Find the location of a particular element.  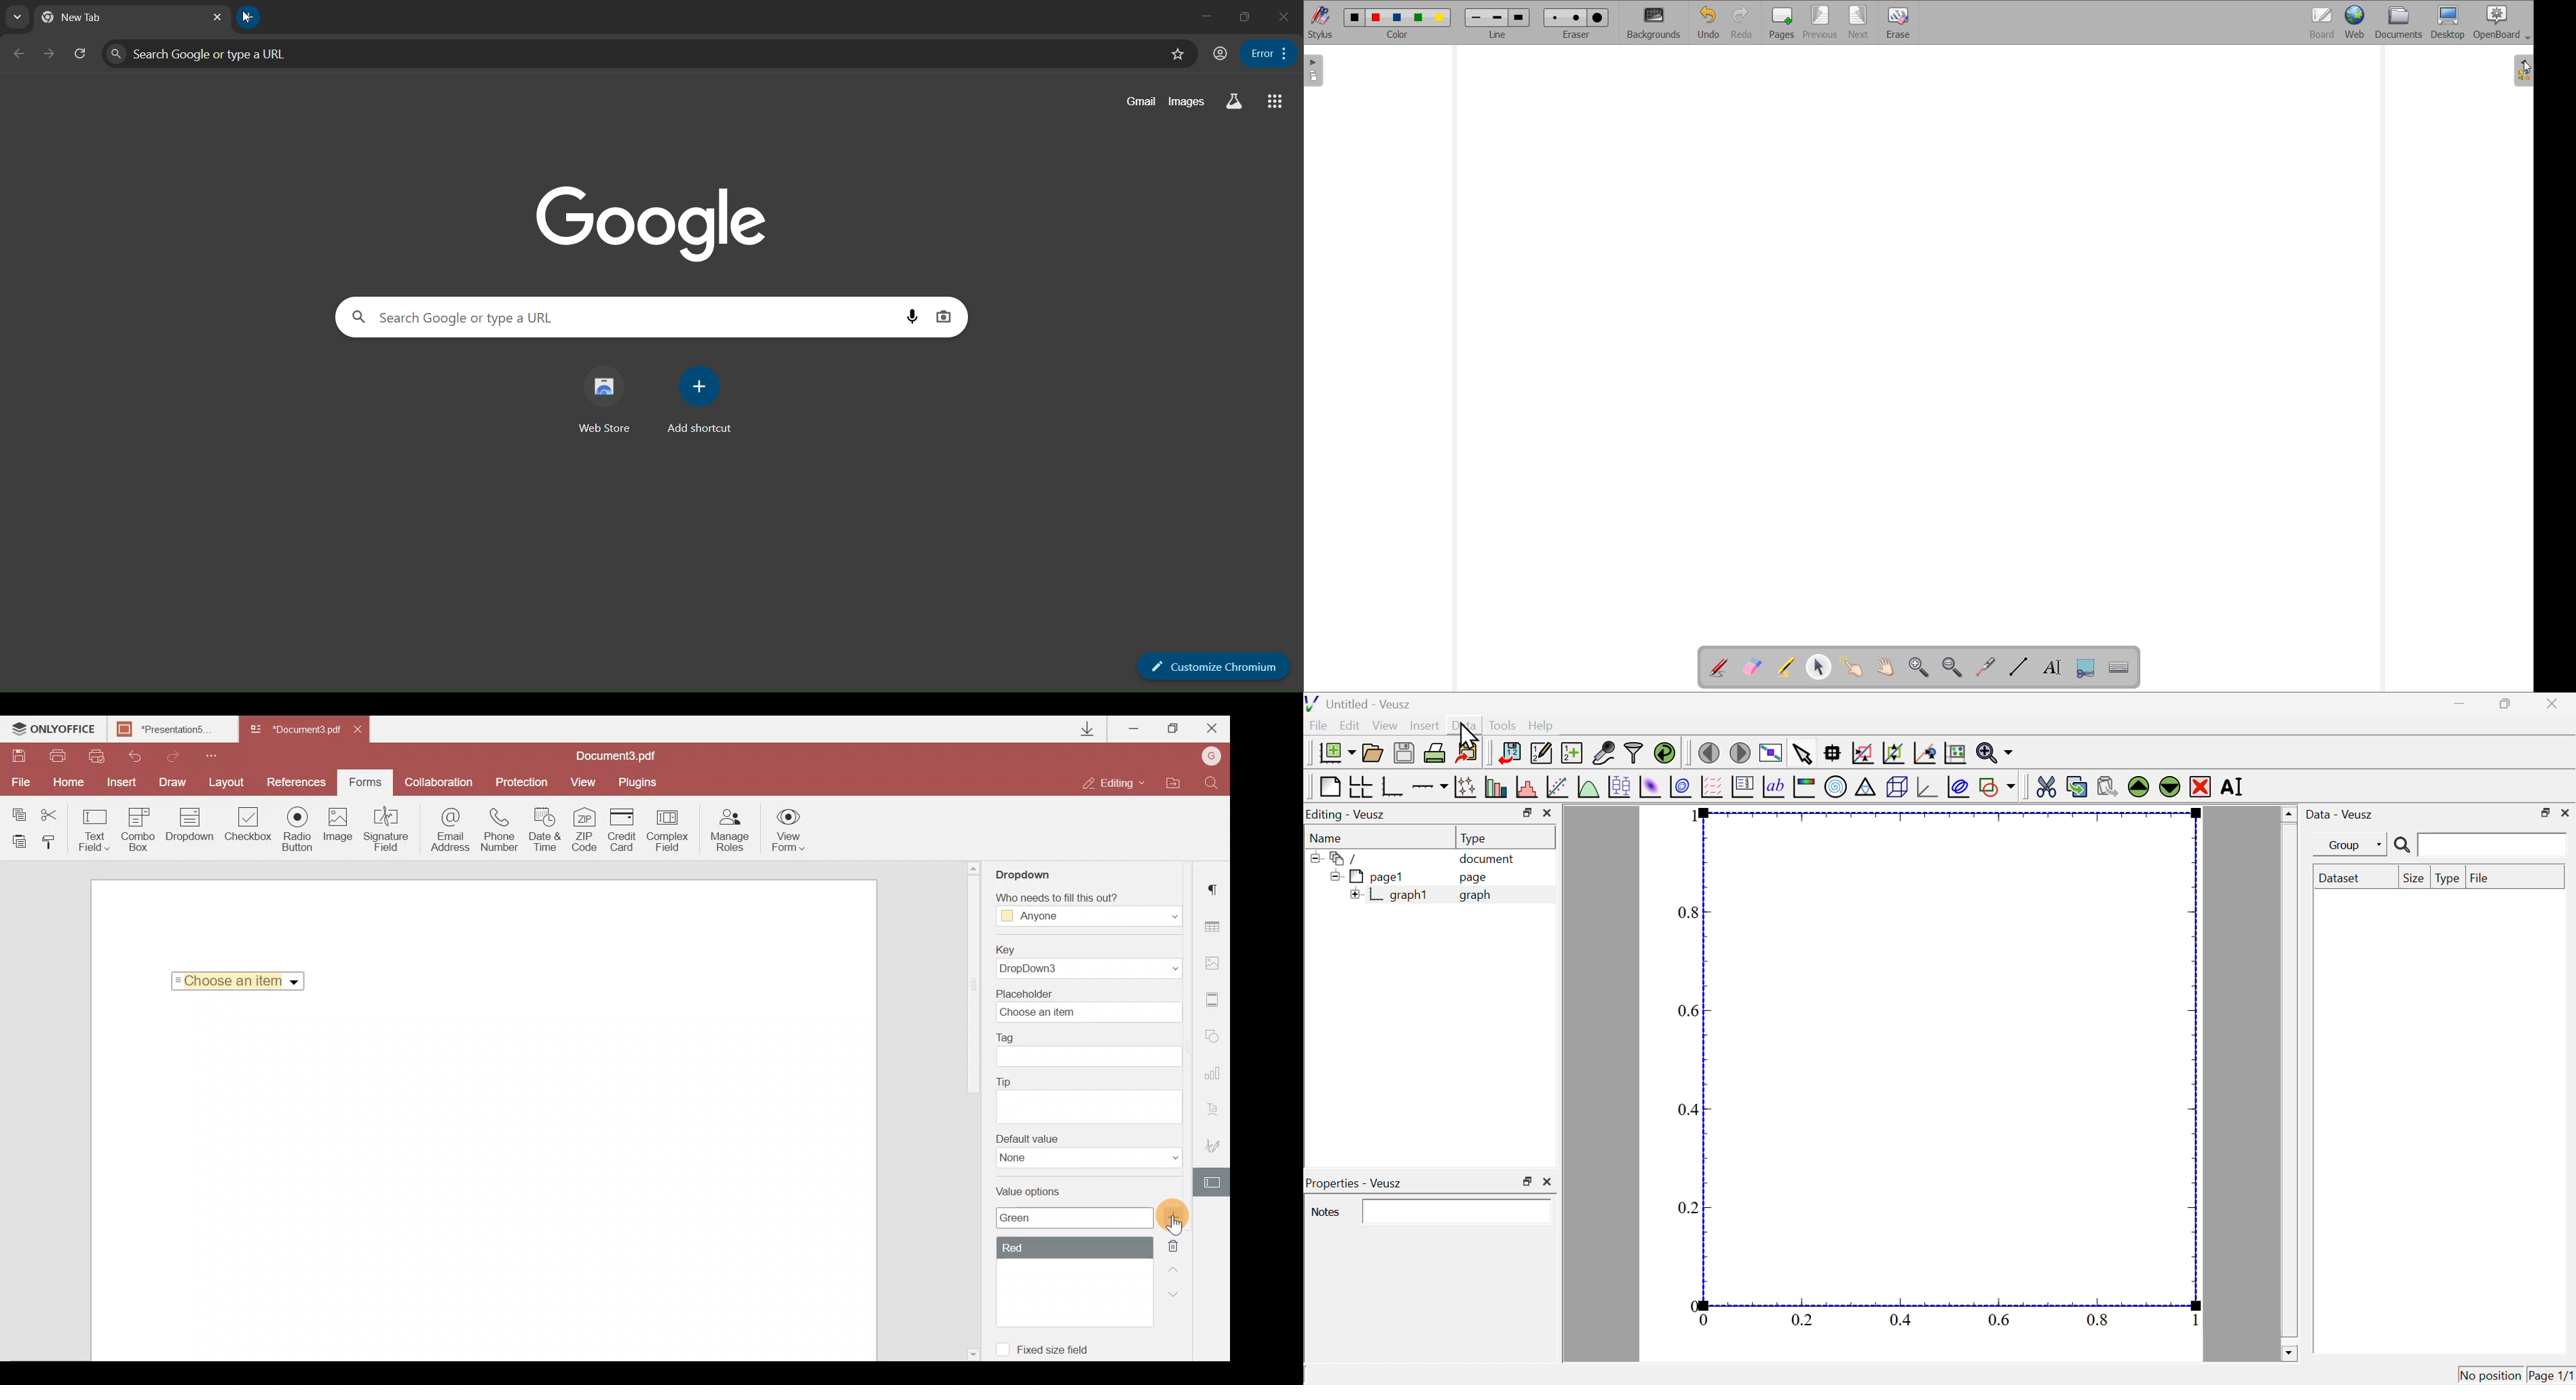

minimize is located at coordinates (1201, 16).